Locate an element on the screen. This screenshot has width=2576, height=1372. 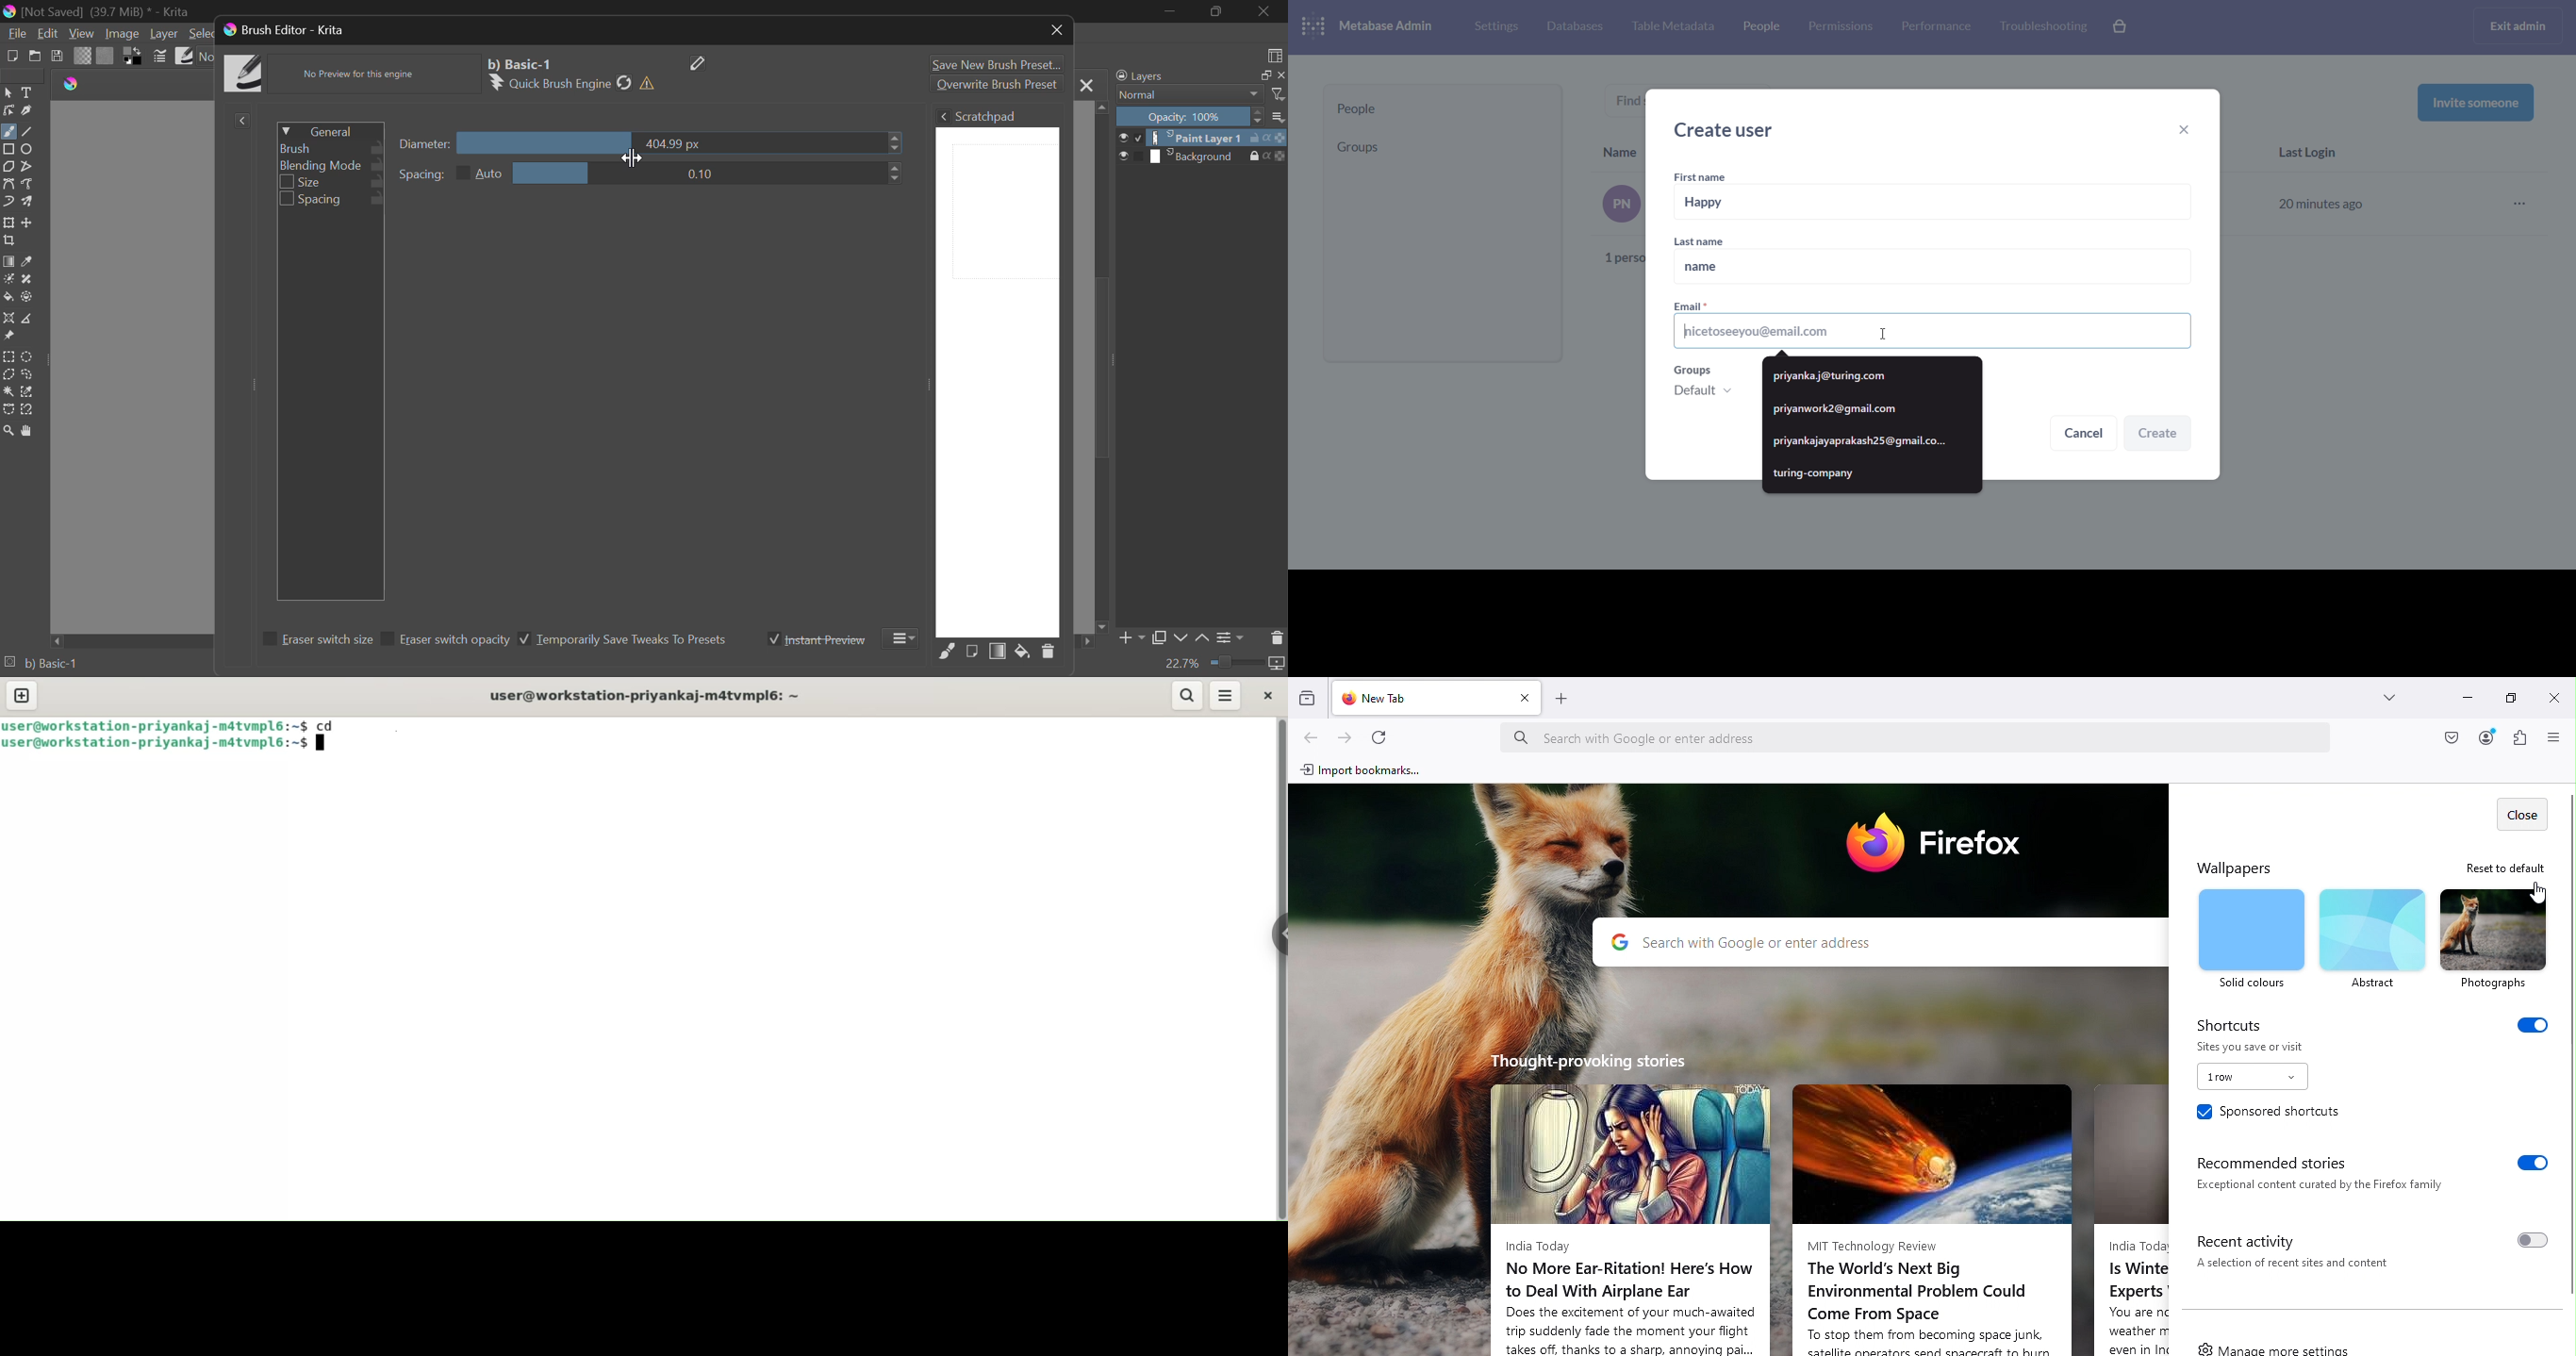
Freehand Path Tools is located at coordinates (32, 183).